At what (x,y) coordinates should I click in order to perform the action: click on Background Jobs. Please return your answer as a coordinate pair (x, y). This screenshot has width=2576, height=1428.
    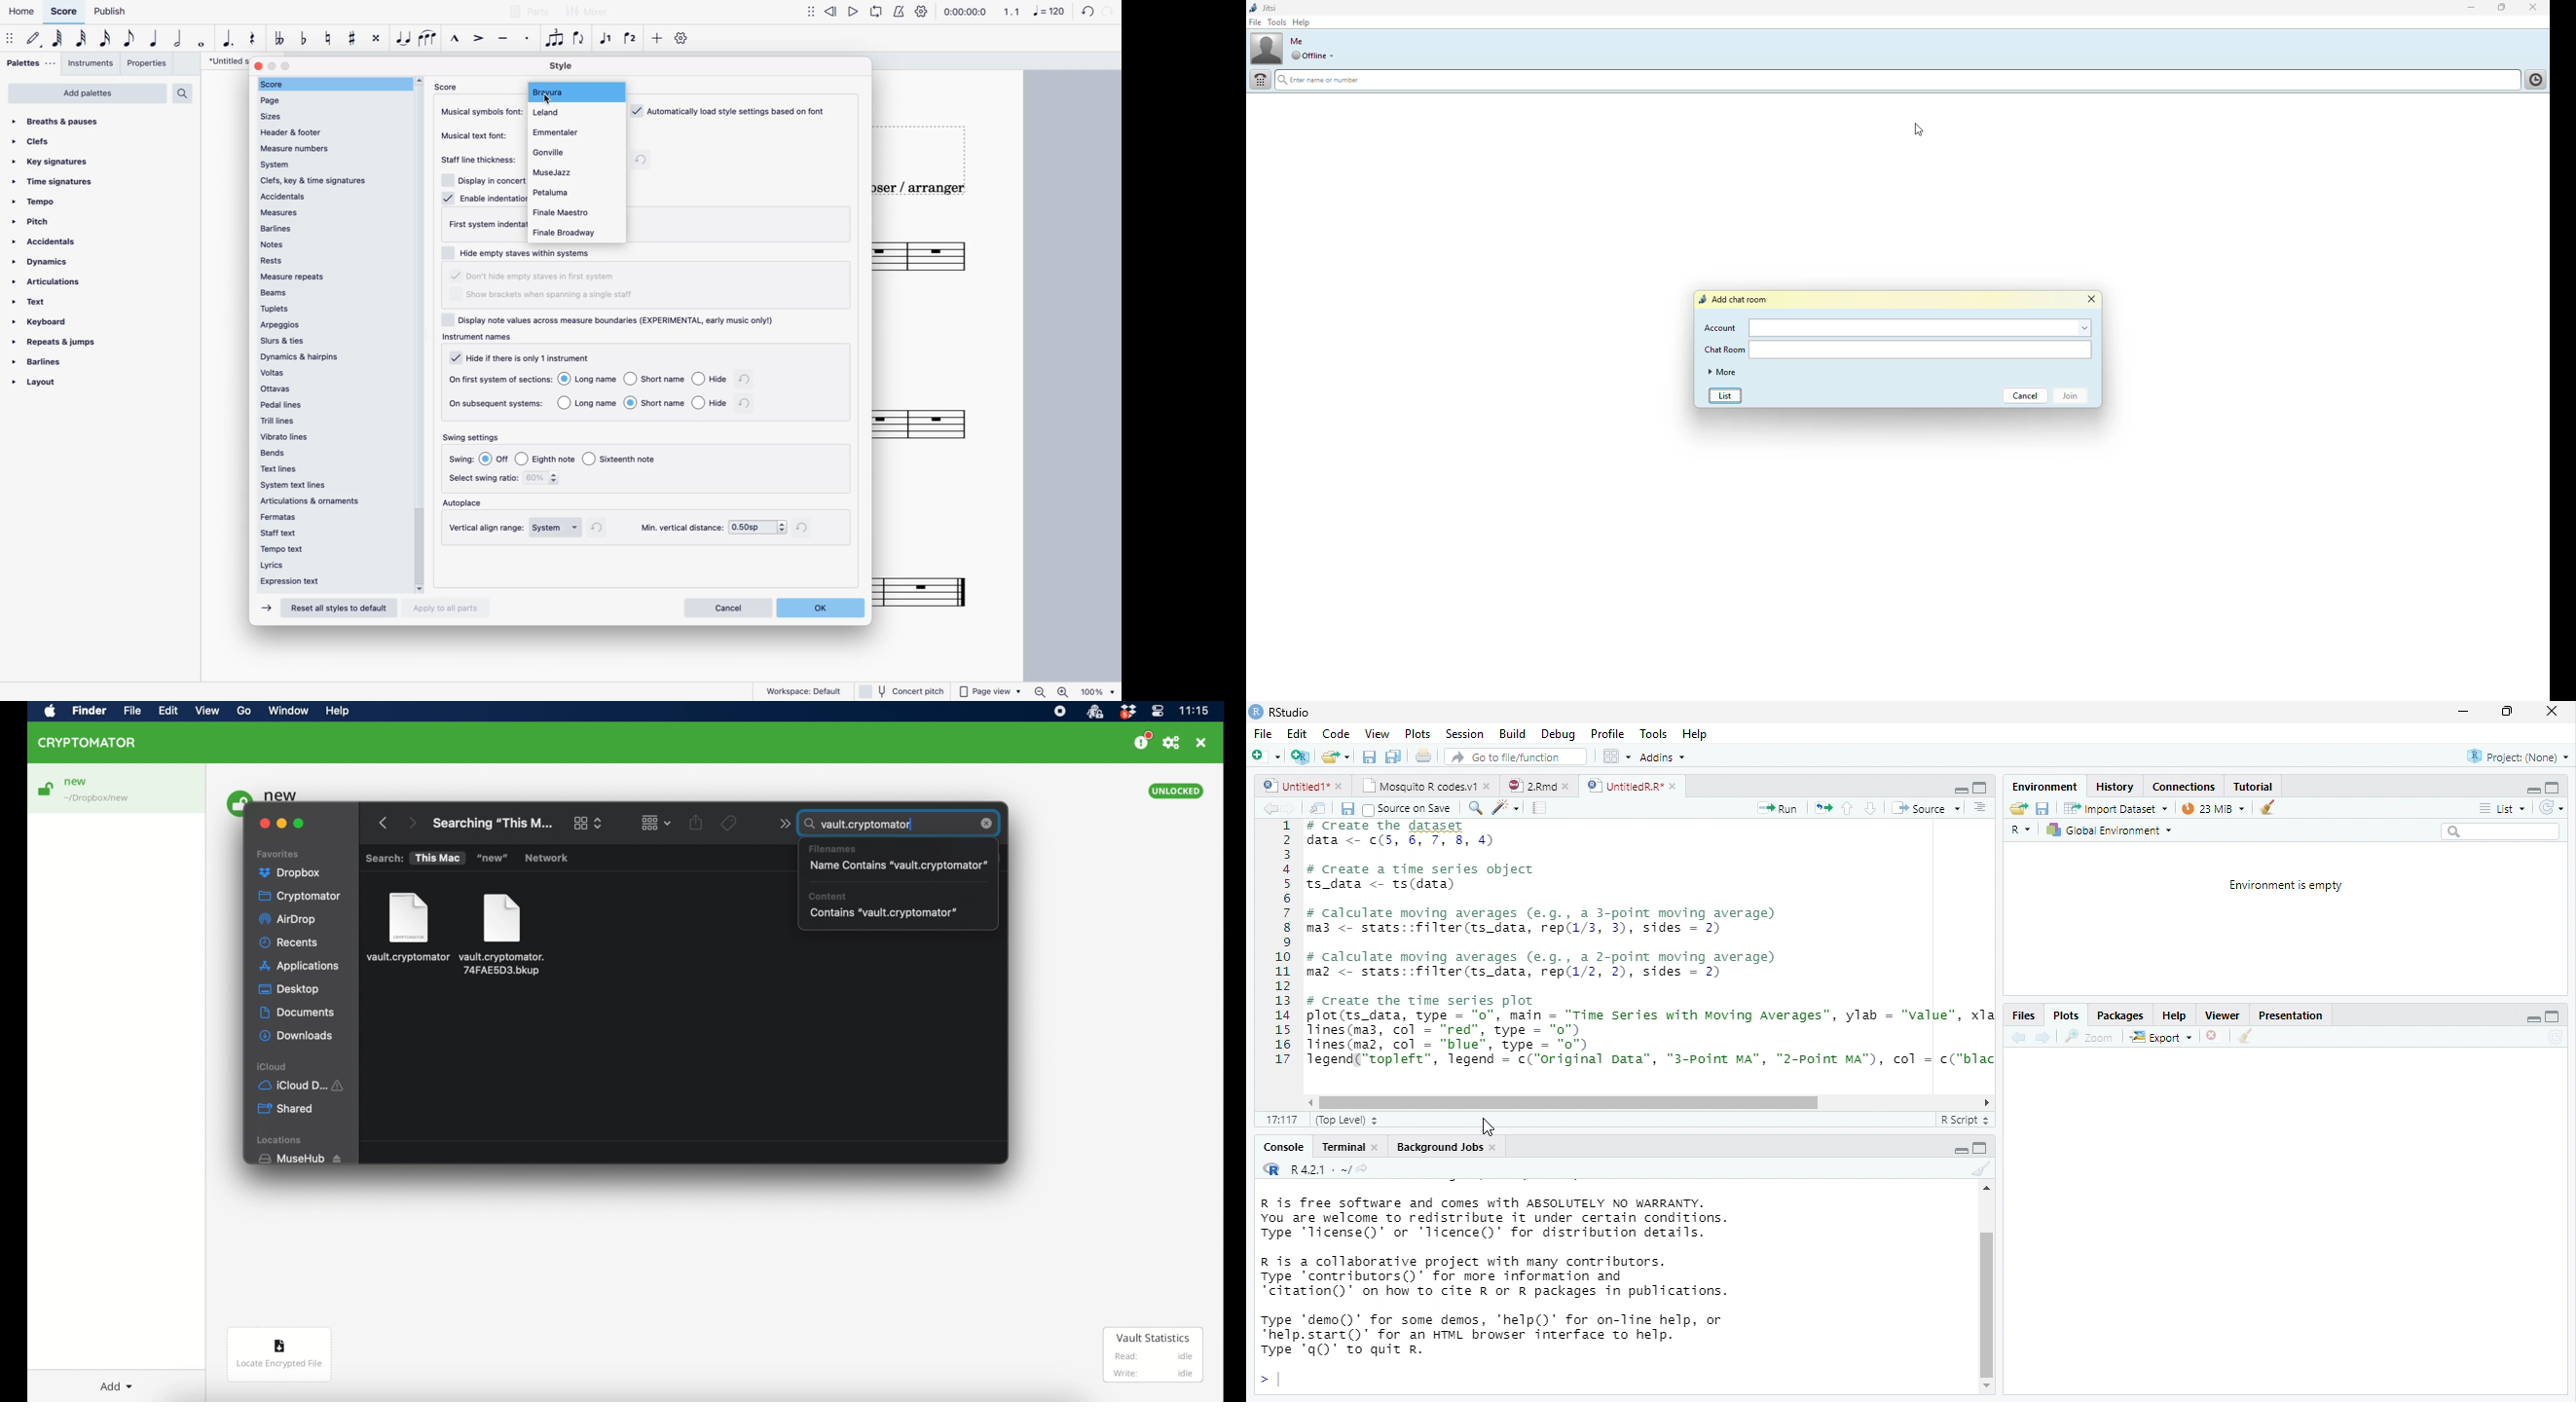
    Looking at the image, I should click on (1438, 1147).